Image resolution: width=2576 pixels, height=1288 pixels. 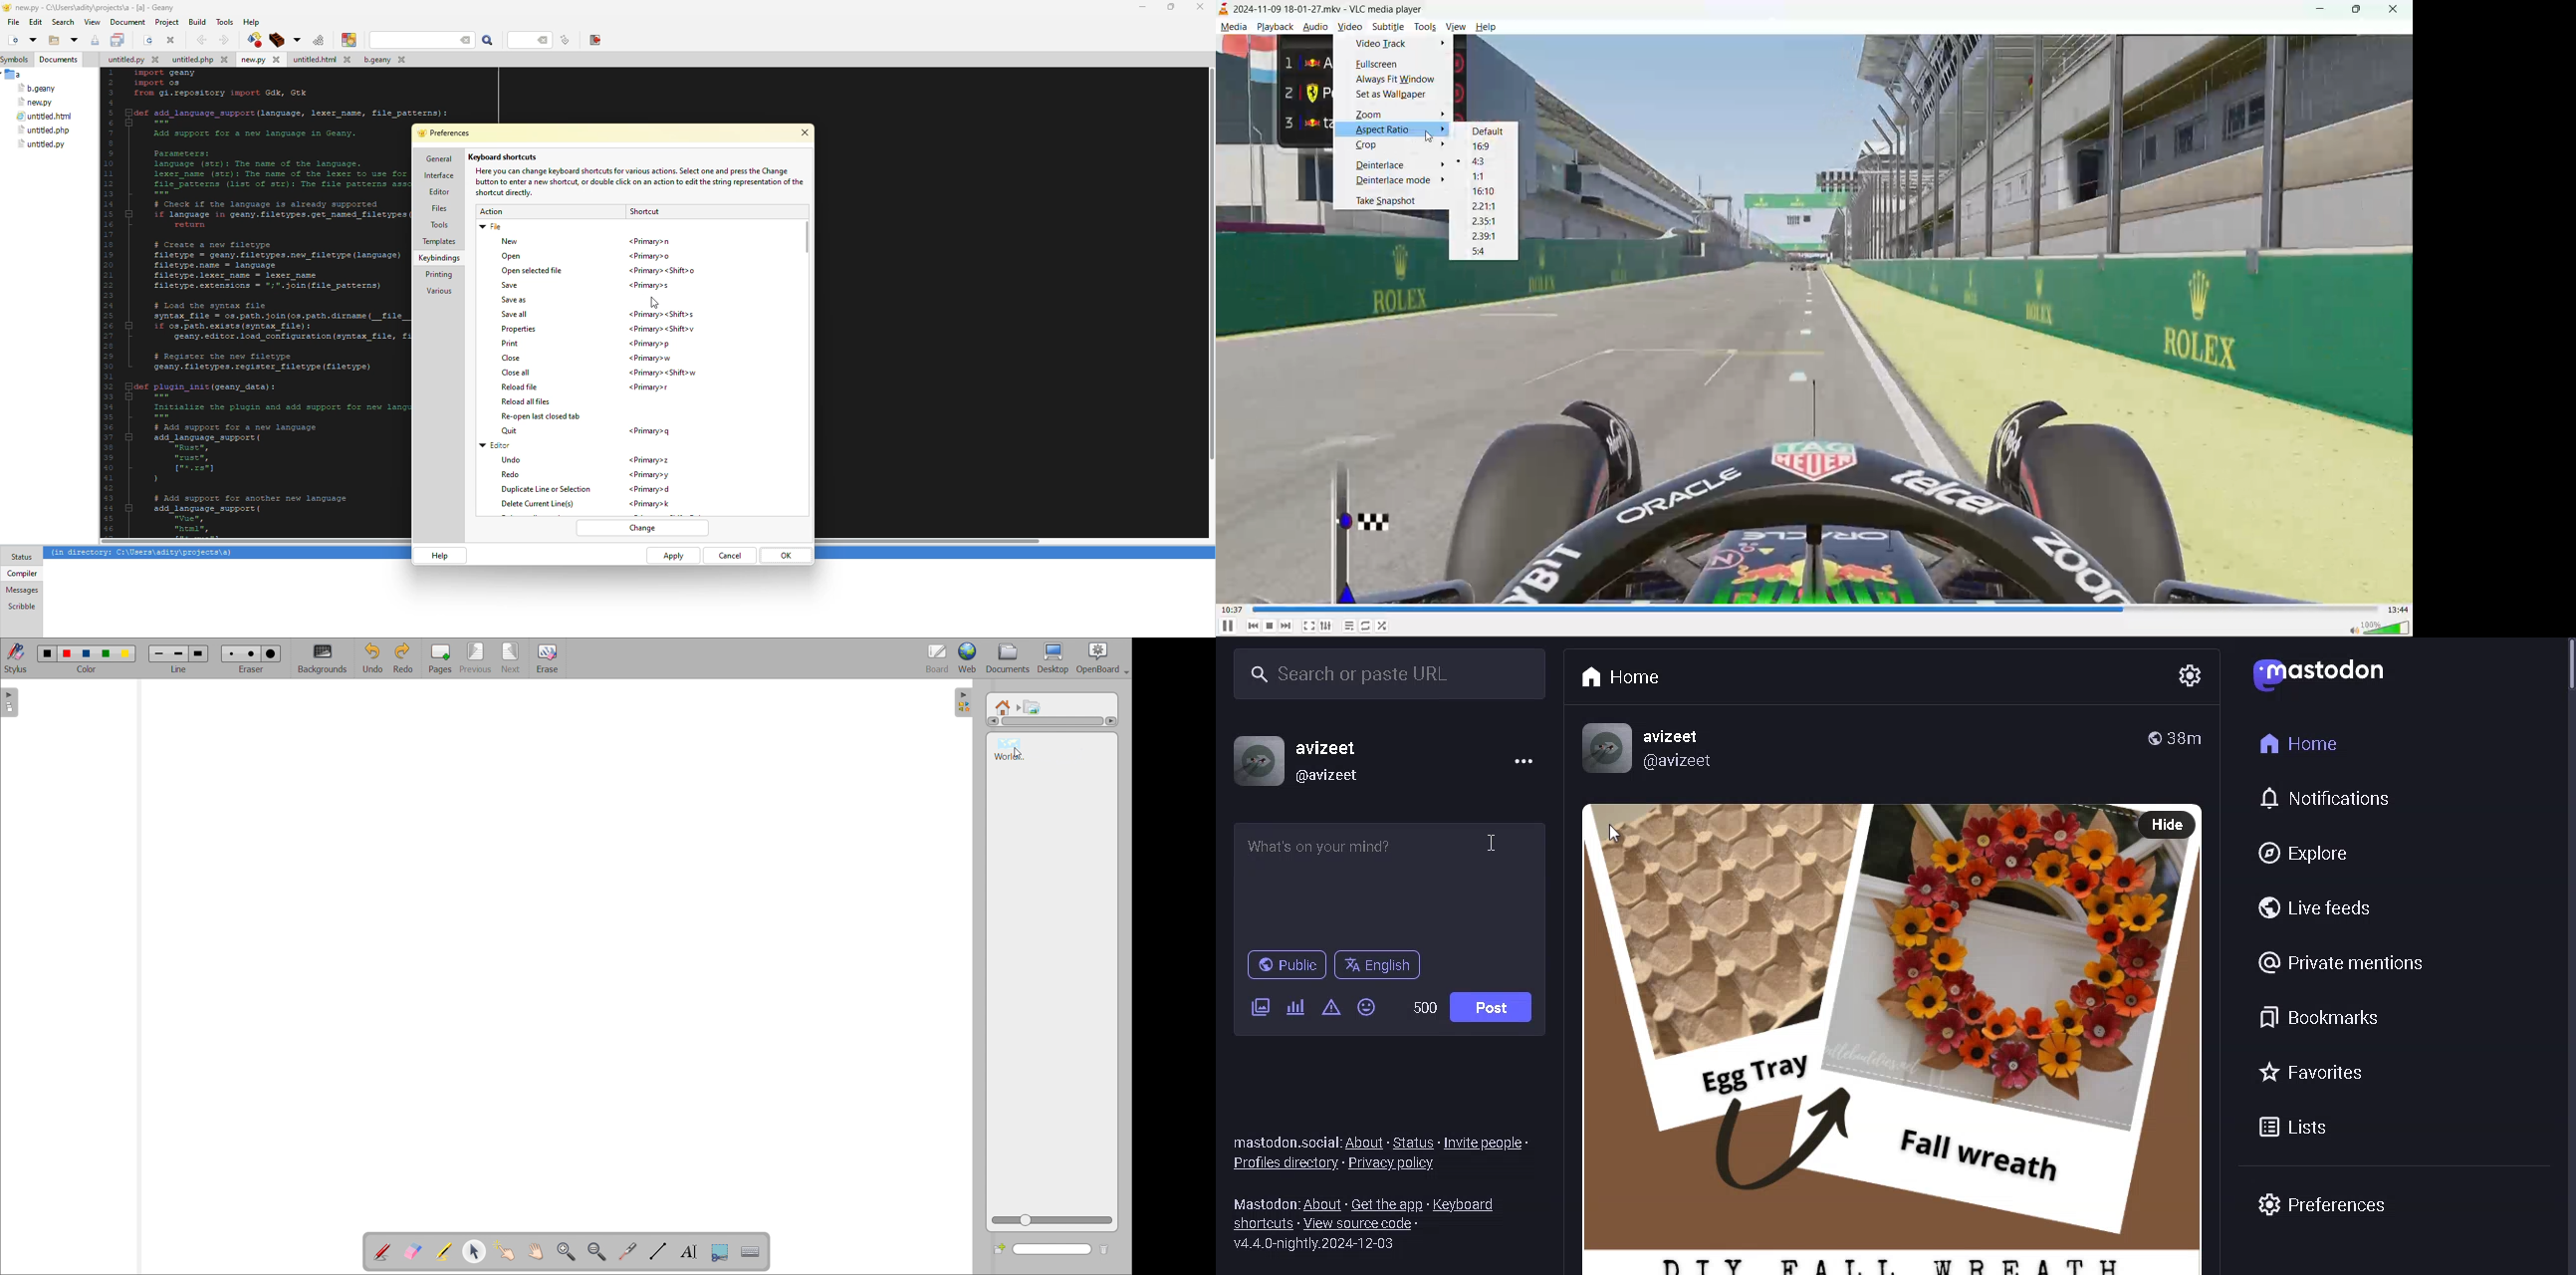 I want to click on view source code, so click(x=1363, y=1223).